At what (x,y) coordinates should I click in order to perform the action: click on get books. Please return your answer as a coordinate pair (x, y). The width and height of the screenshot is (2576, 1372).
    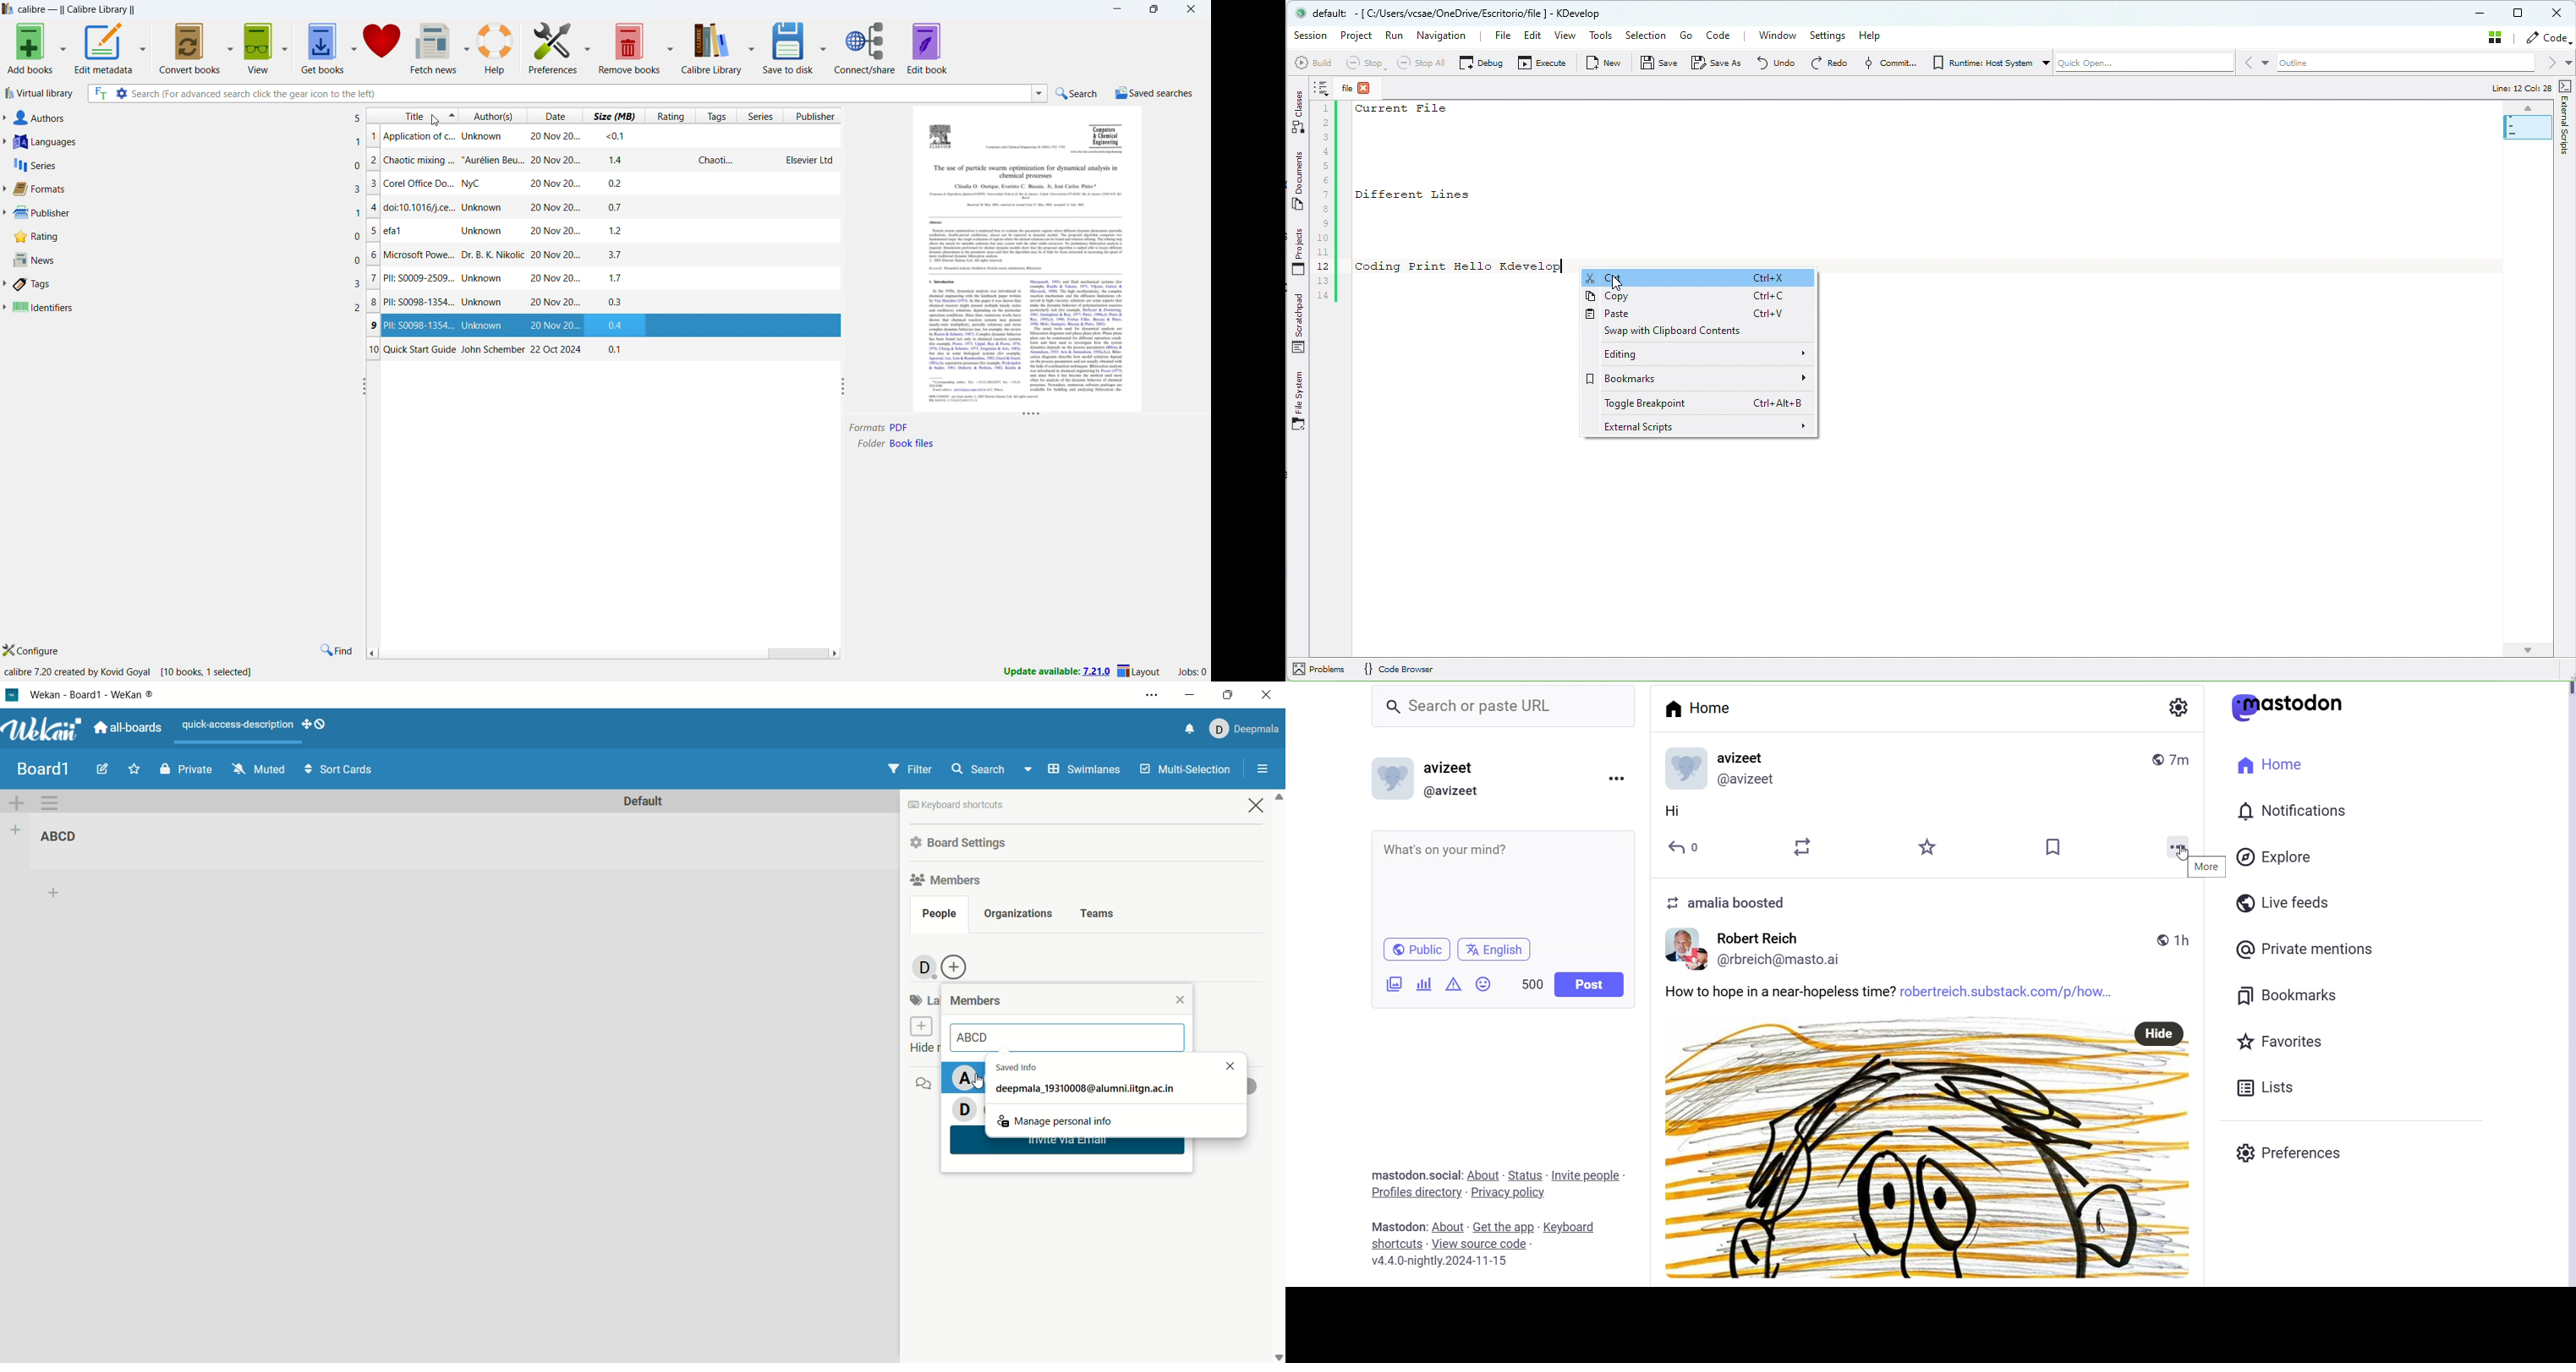
    Looking at the image, I should click on (322, 47).